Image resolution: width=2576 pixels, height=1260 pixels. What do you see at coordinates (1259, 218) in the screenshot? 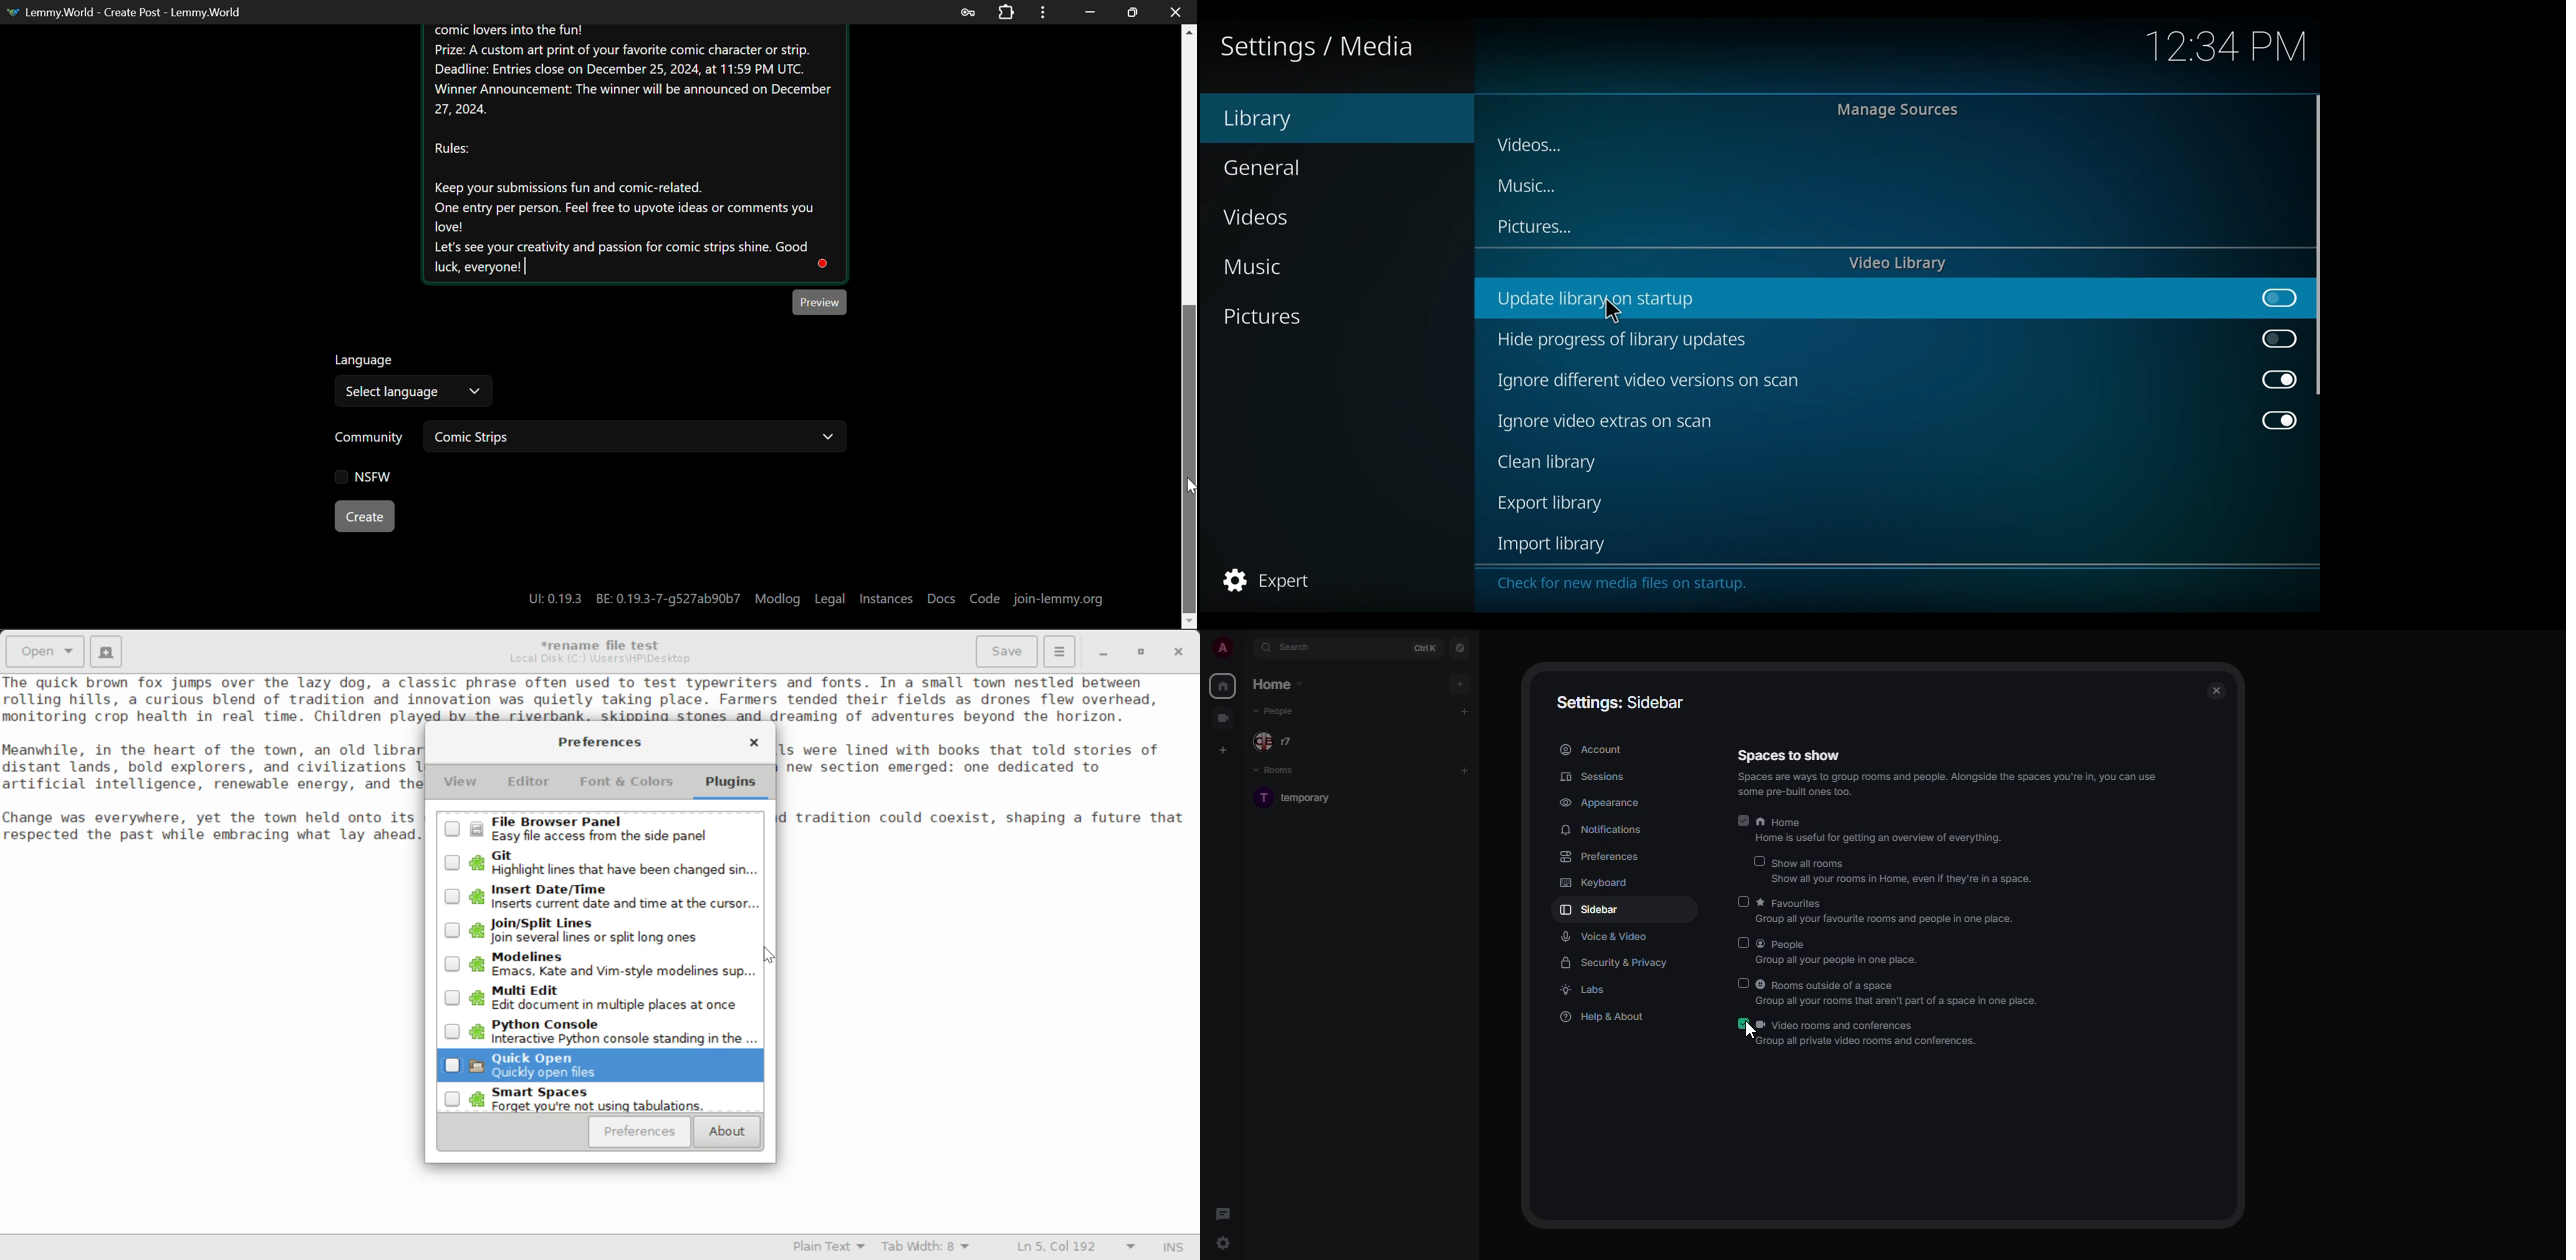
I see `Videos` at bounding box center [1259, 218].